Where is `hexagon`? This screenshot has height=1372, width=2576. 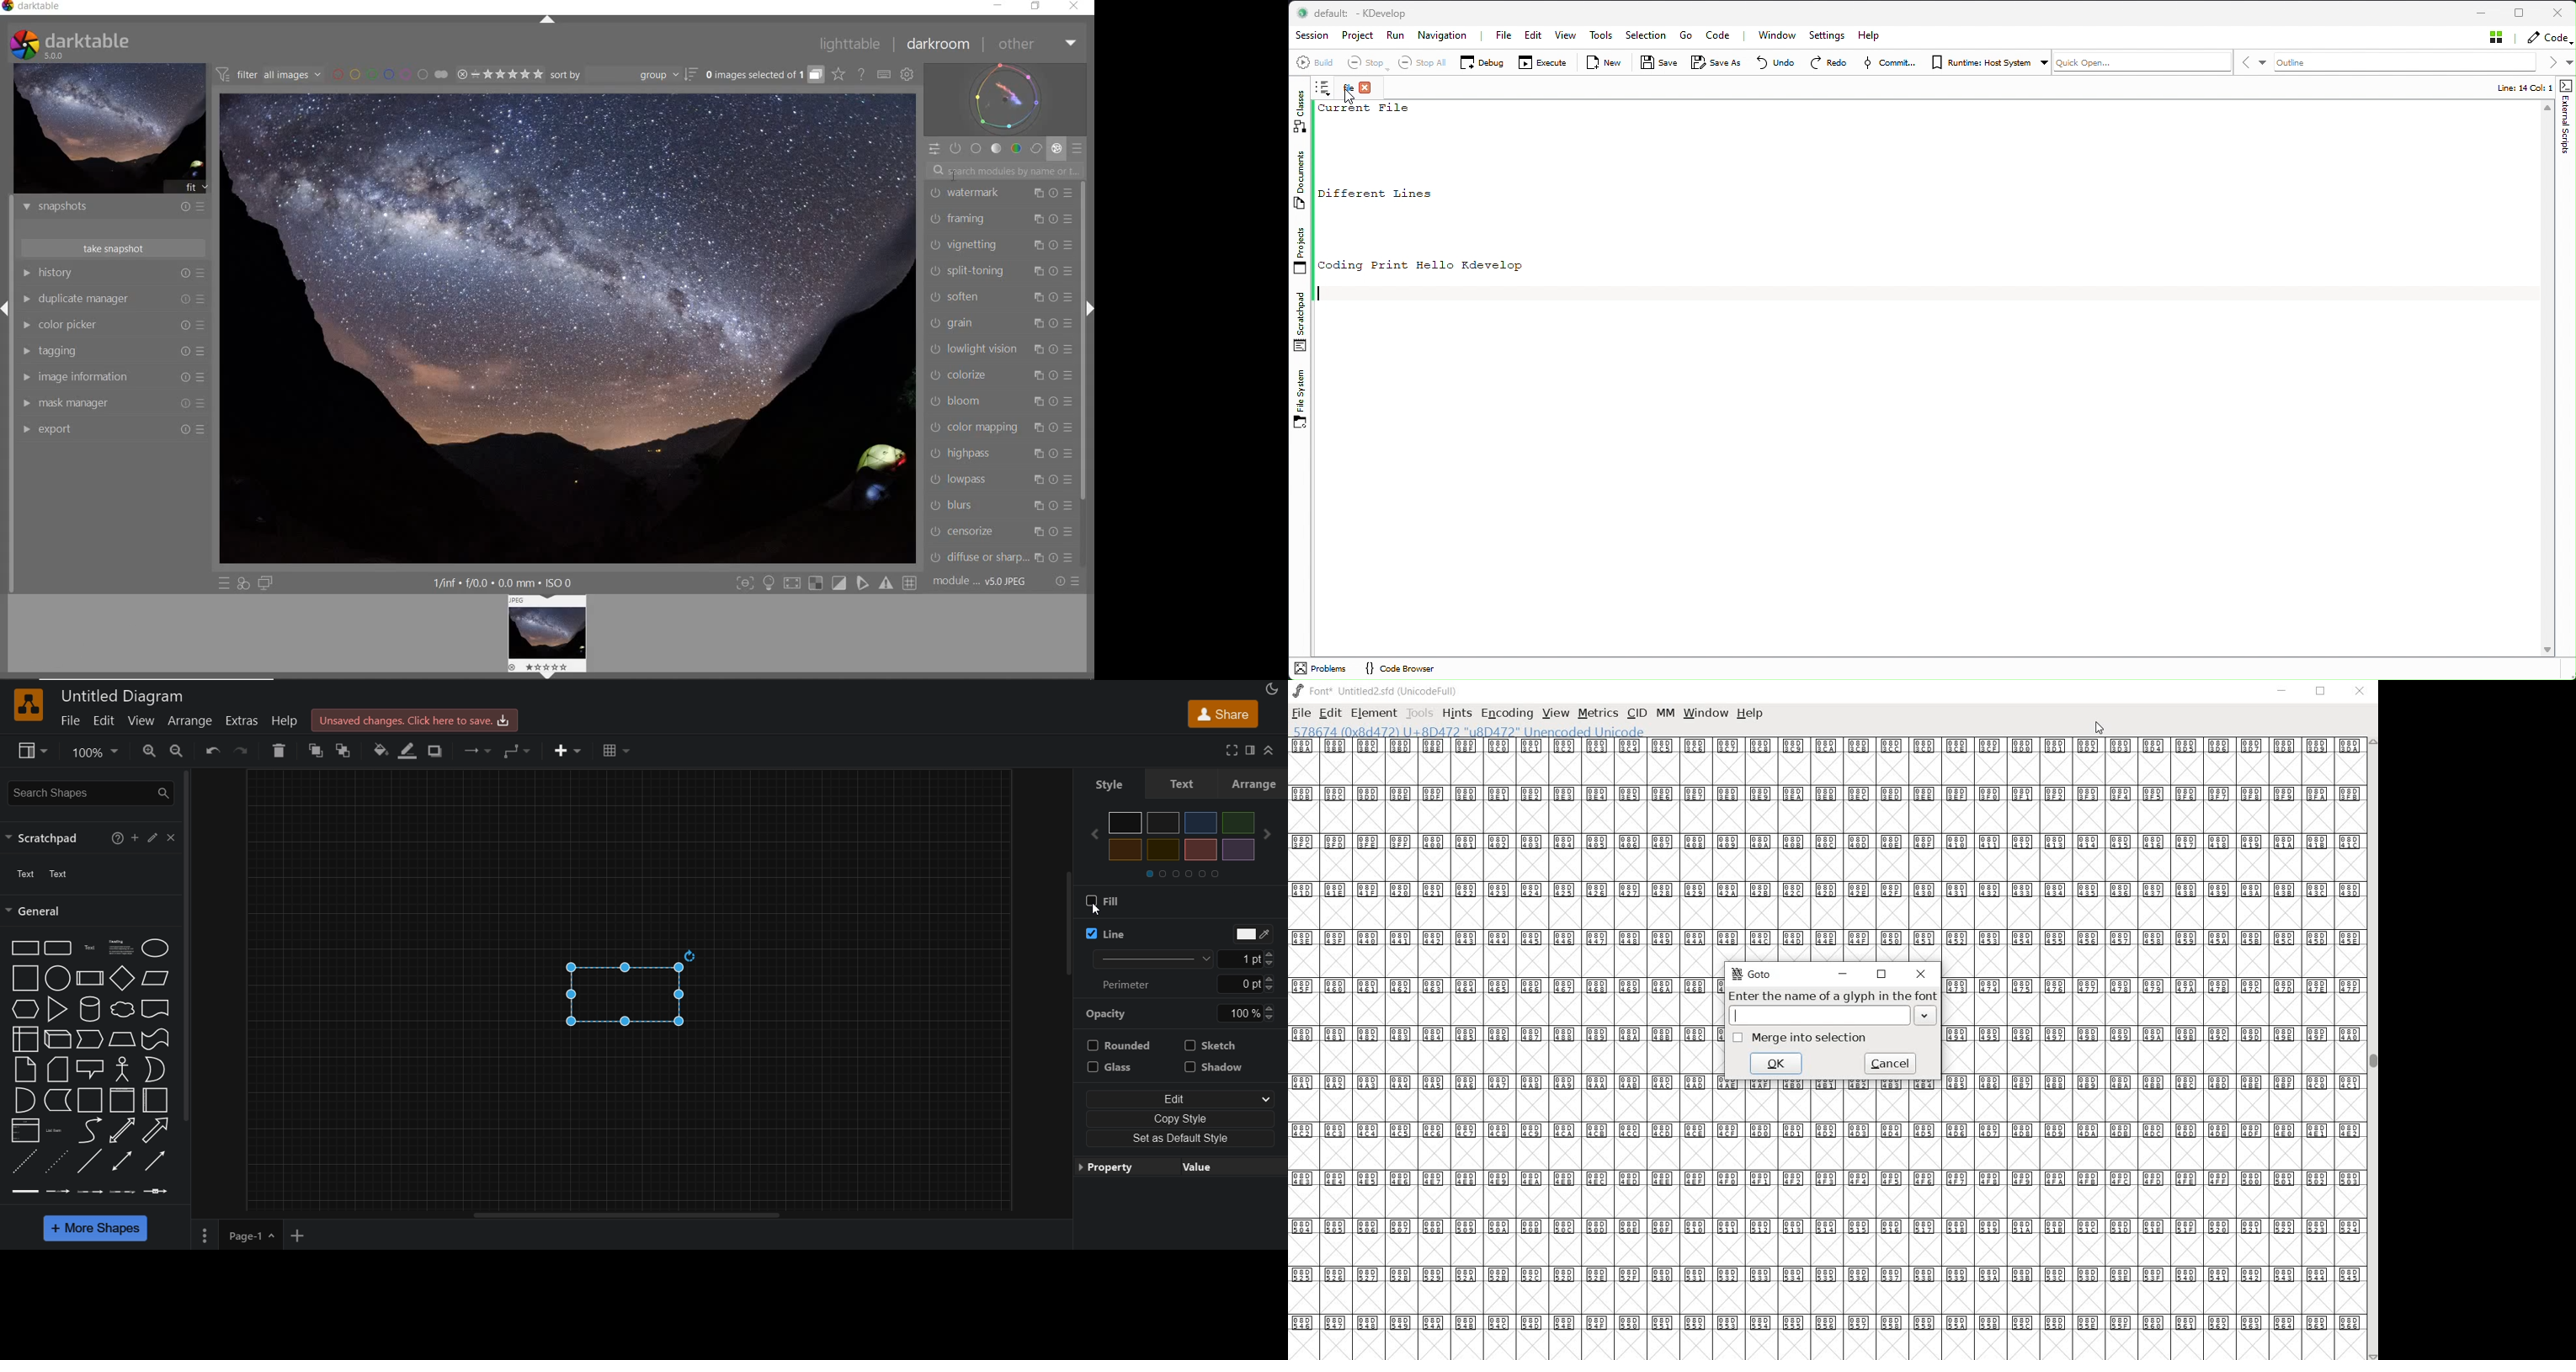
hexagon is located at coordinates (24, 1009).